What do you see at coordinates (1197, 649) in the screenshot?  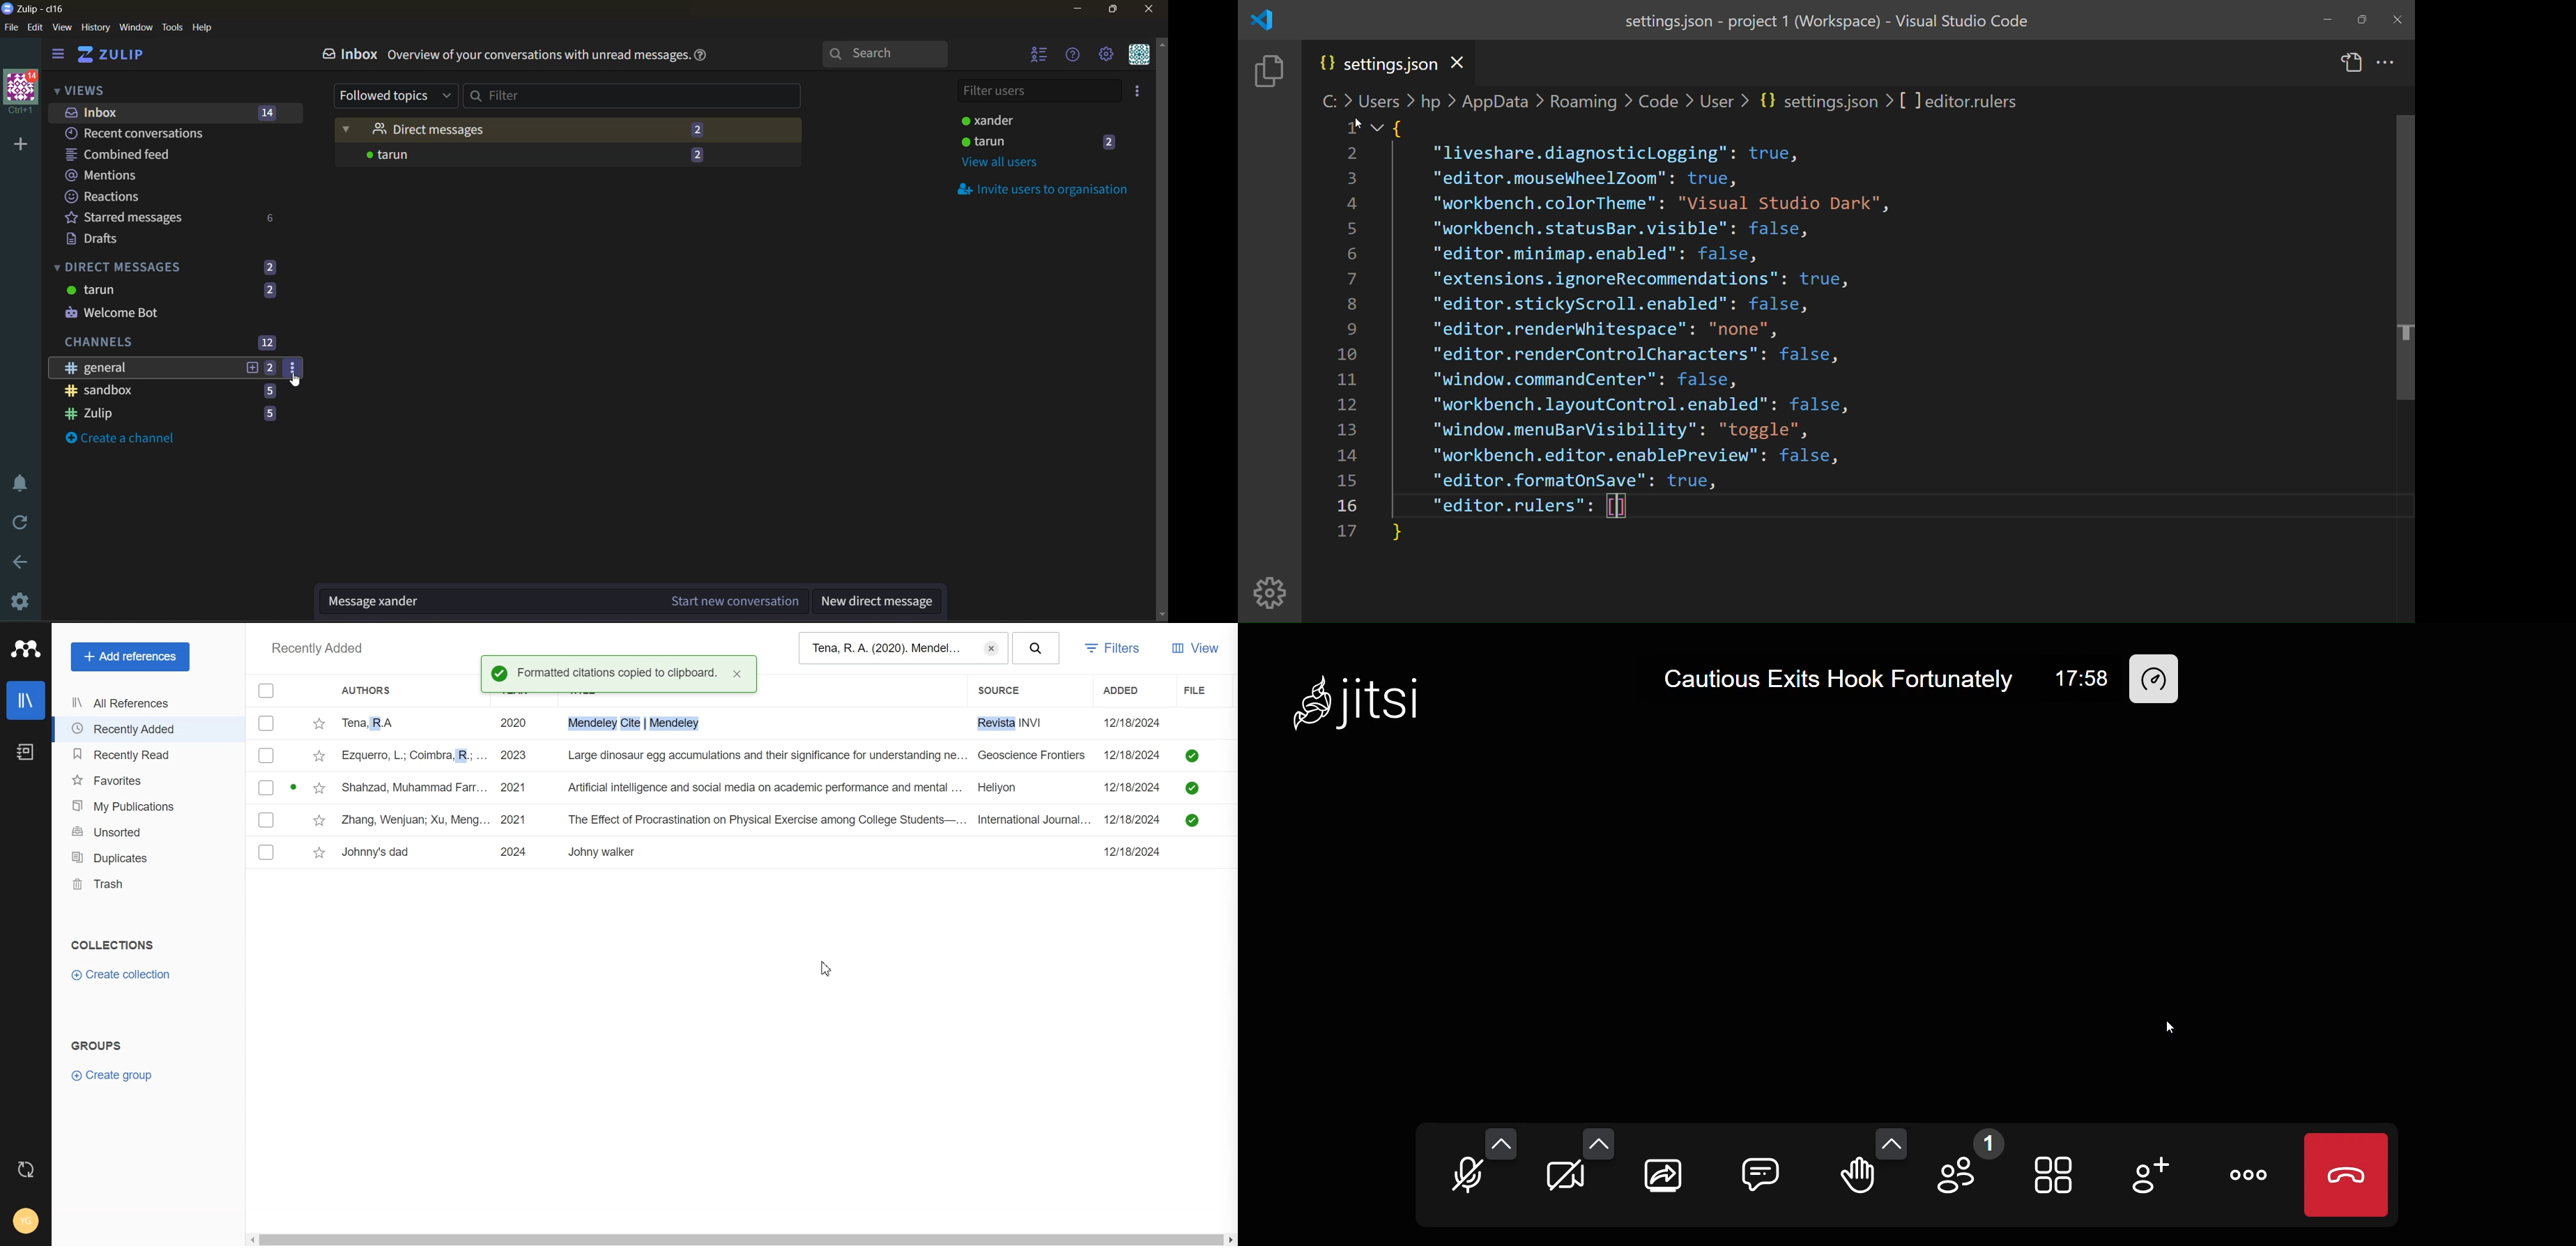 I see `View` at bounding box center [1197, 649].